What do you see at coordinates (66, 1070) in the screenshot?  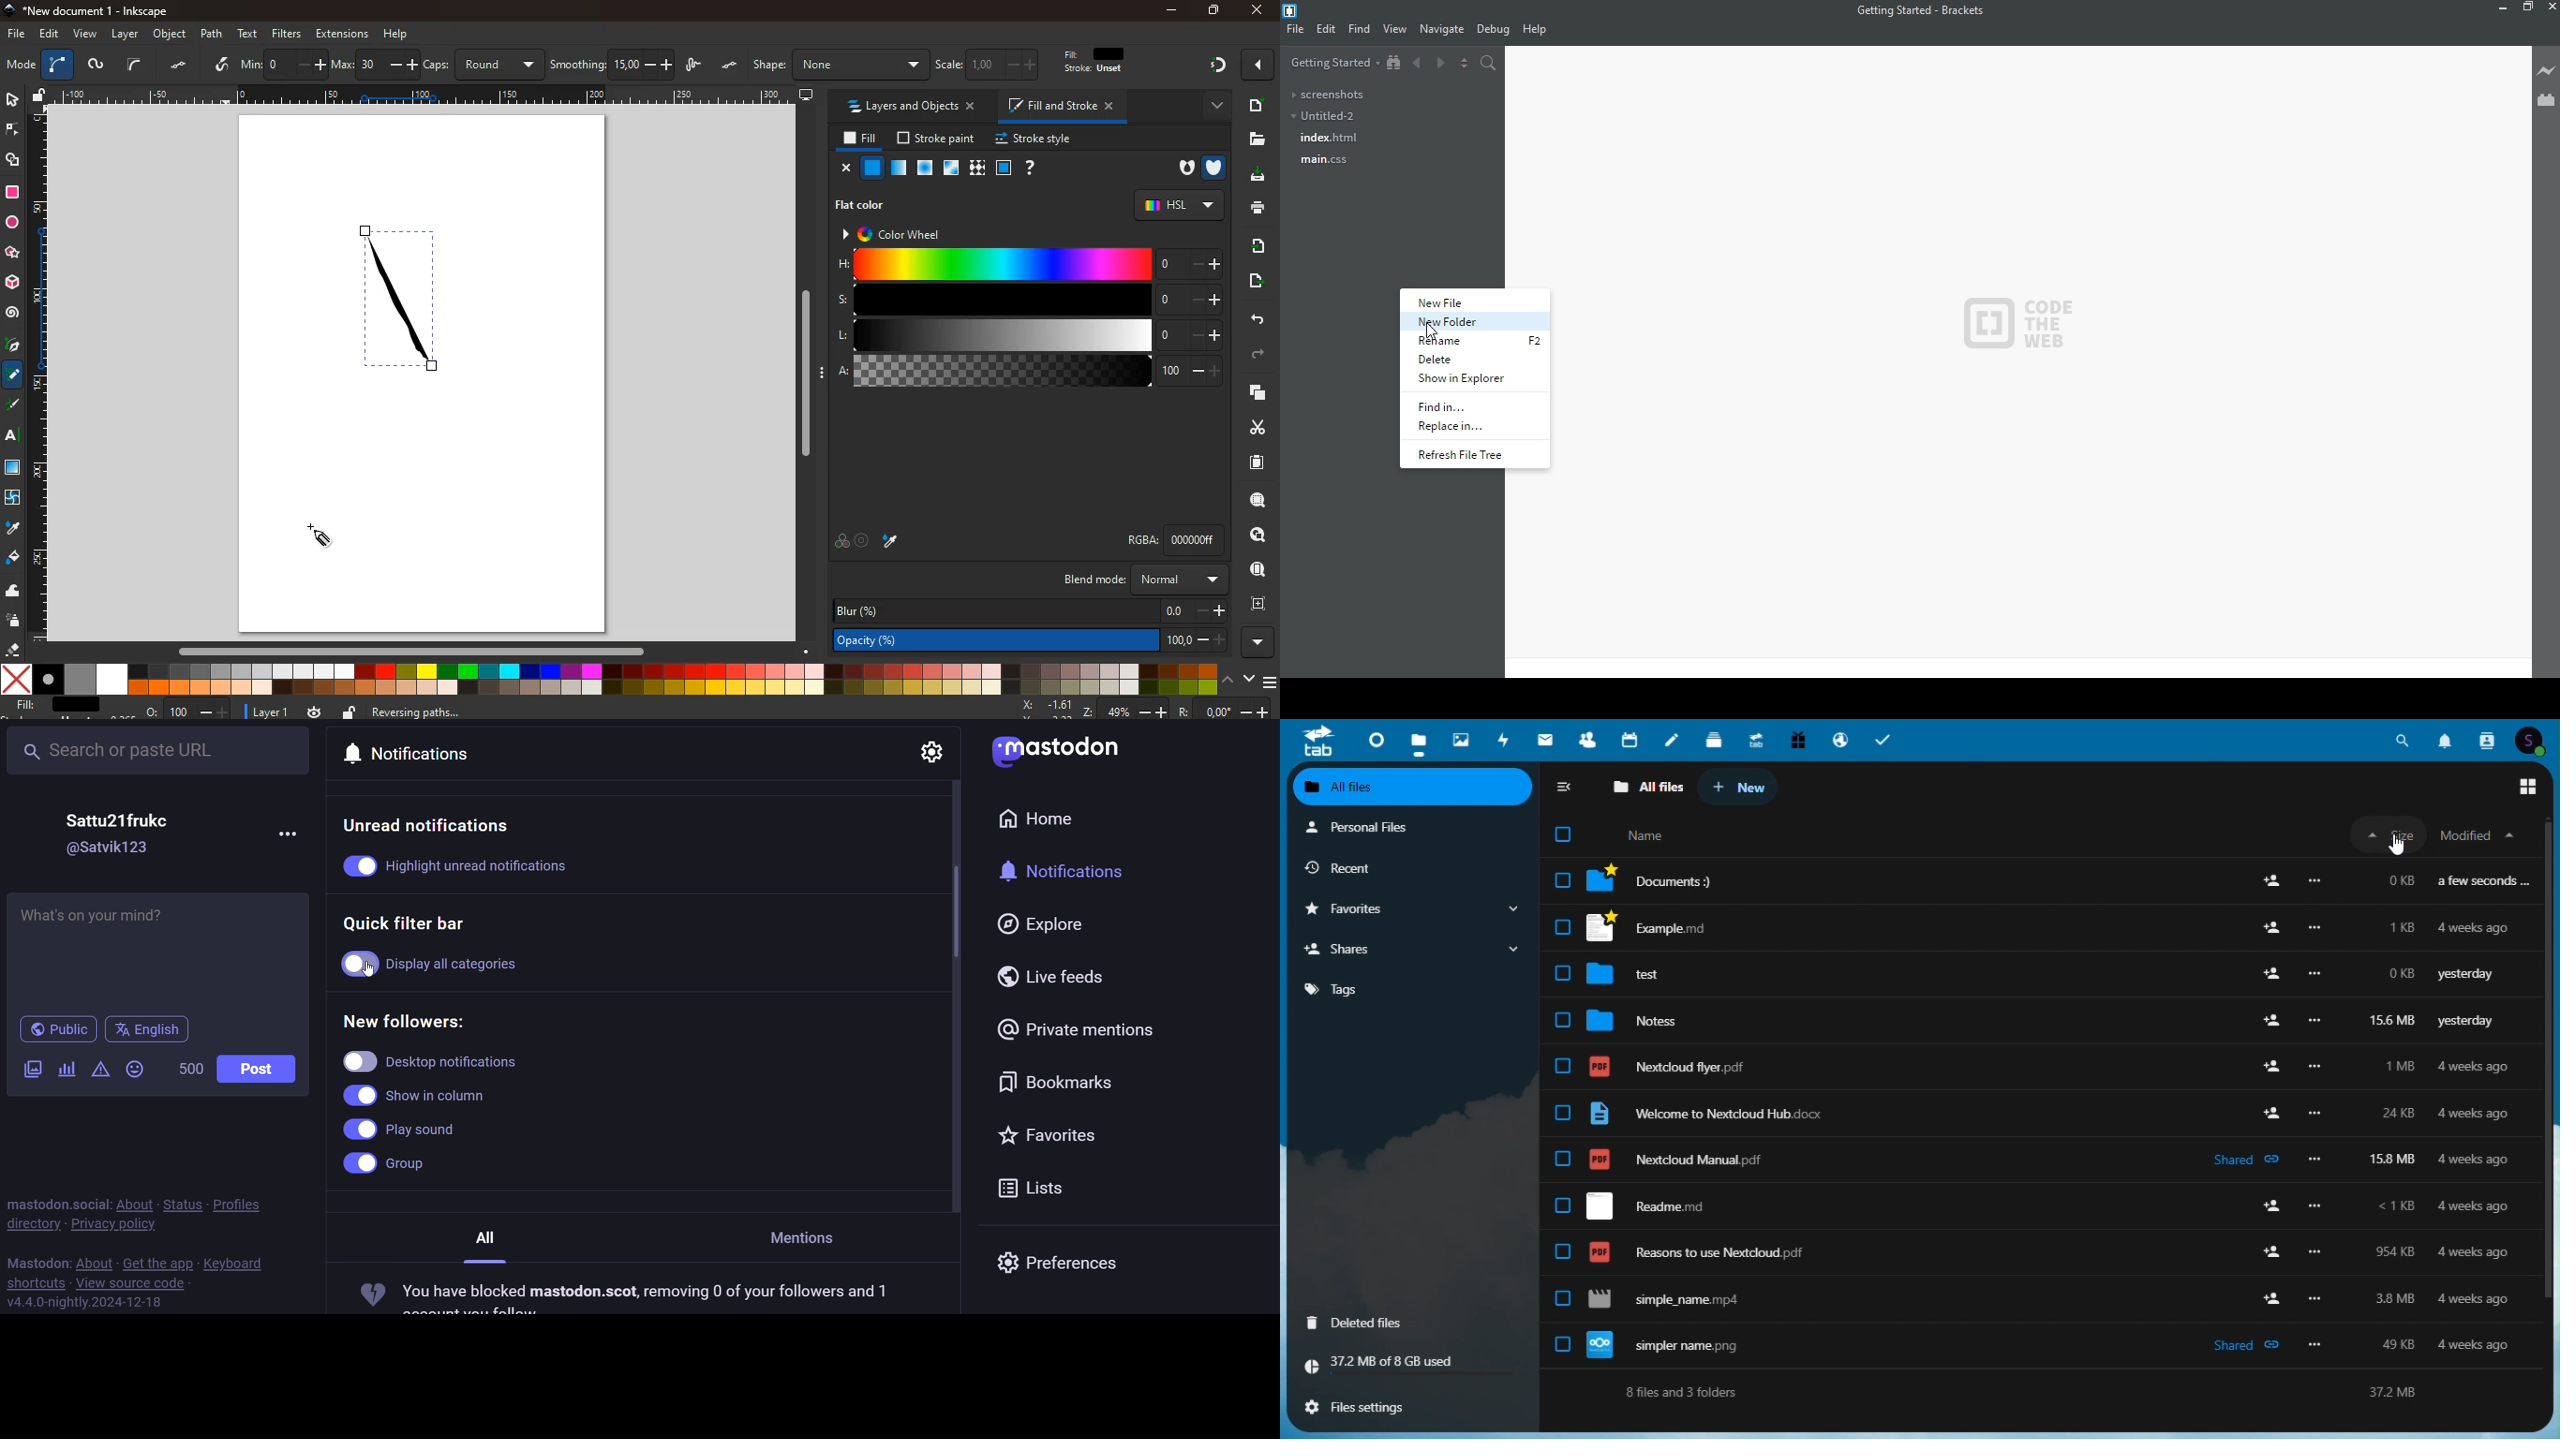 I see `poll` at bounding box center [66, 1070].